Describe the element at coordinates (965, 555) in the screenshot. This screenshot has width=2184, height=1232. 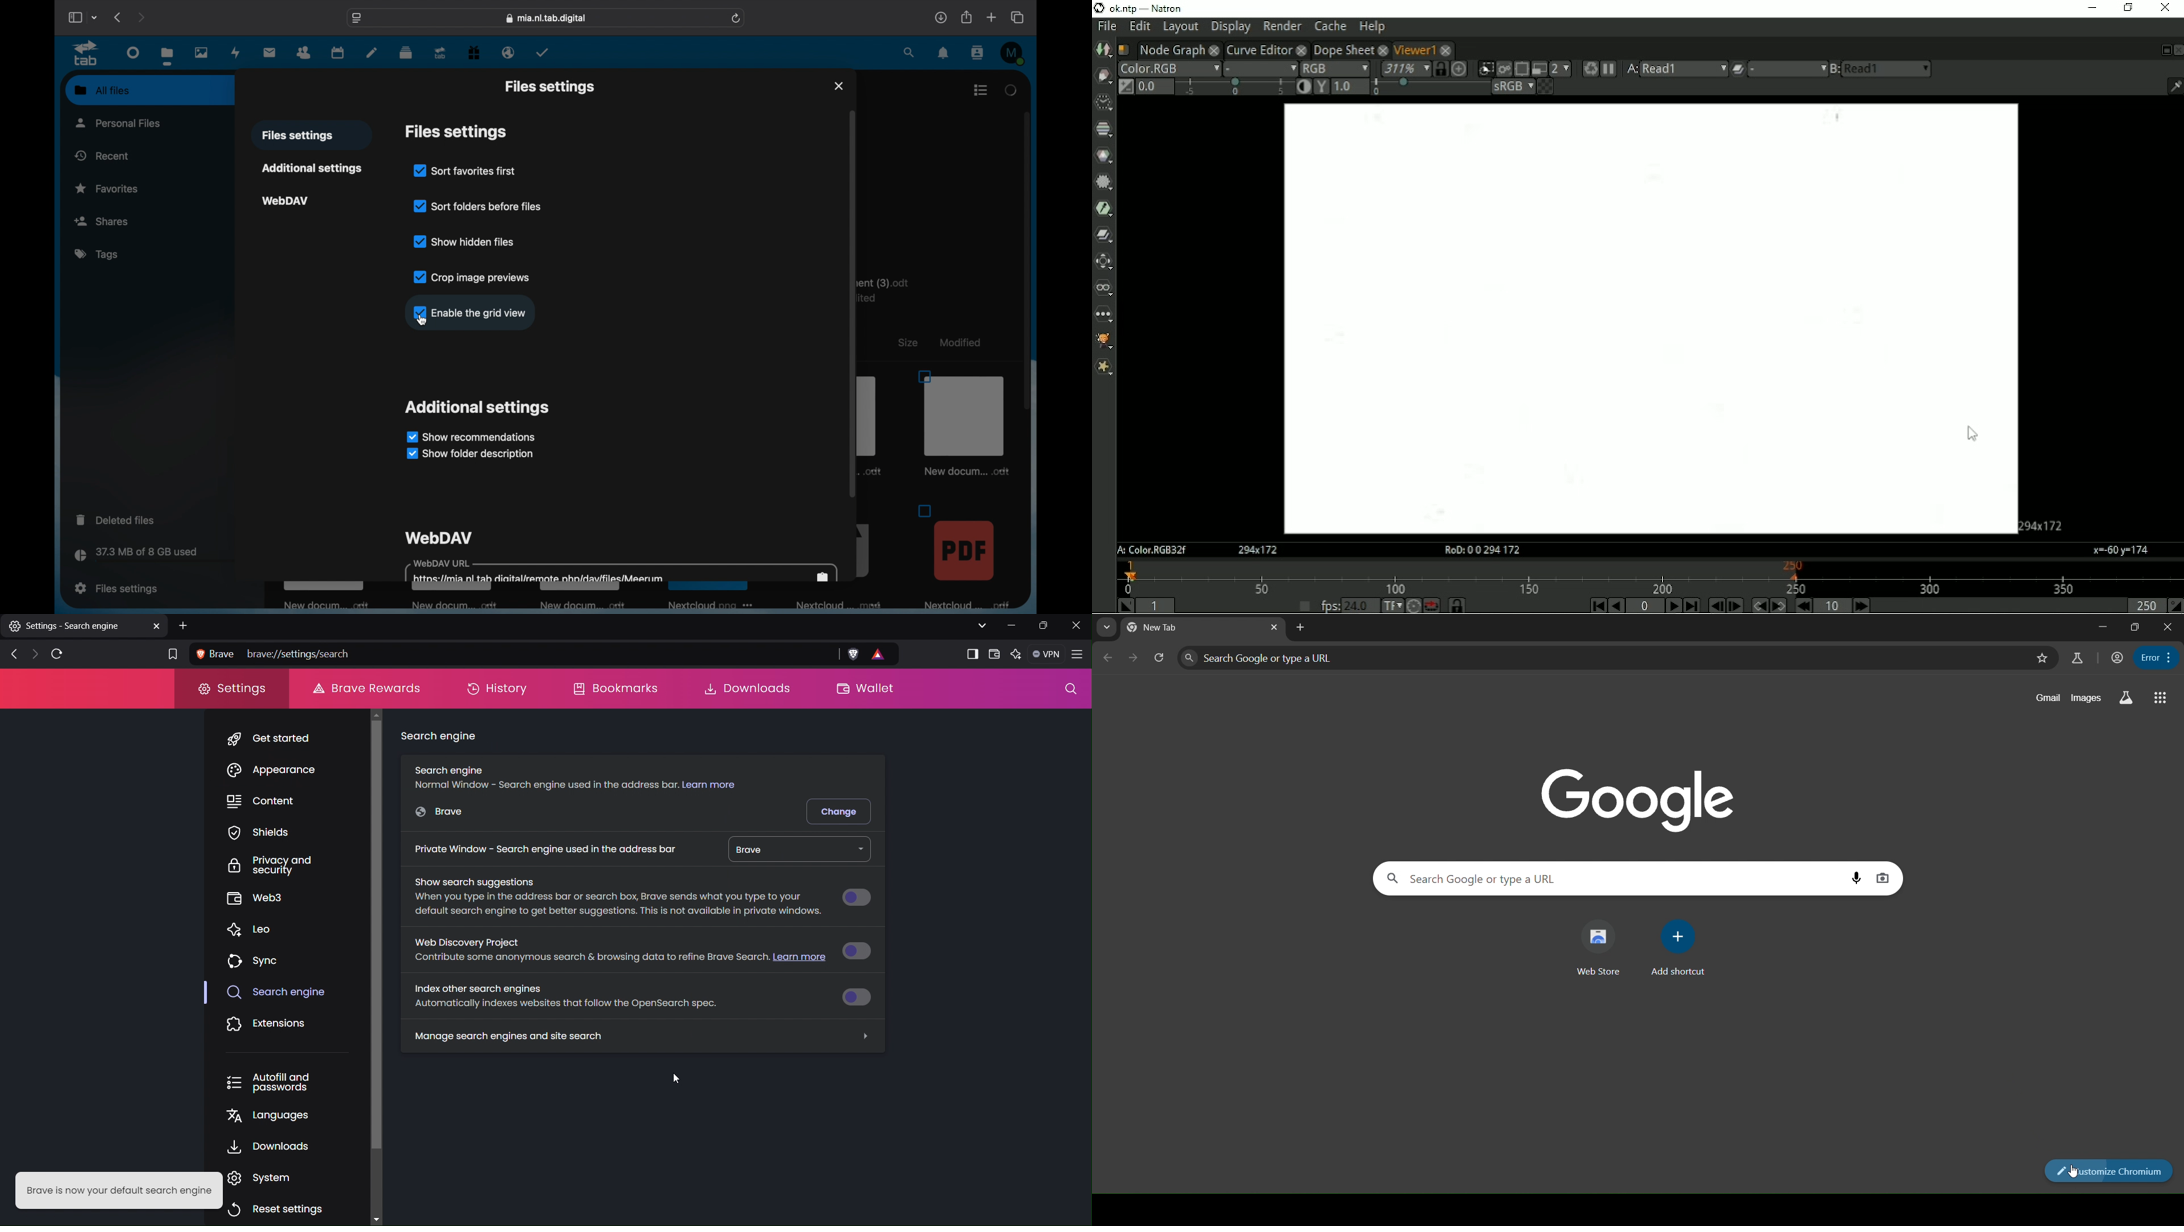
I see `pdf document` at that location.